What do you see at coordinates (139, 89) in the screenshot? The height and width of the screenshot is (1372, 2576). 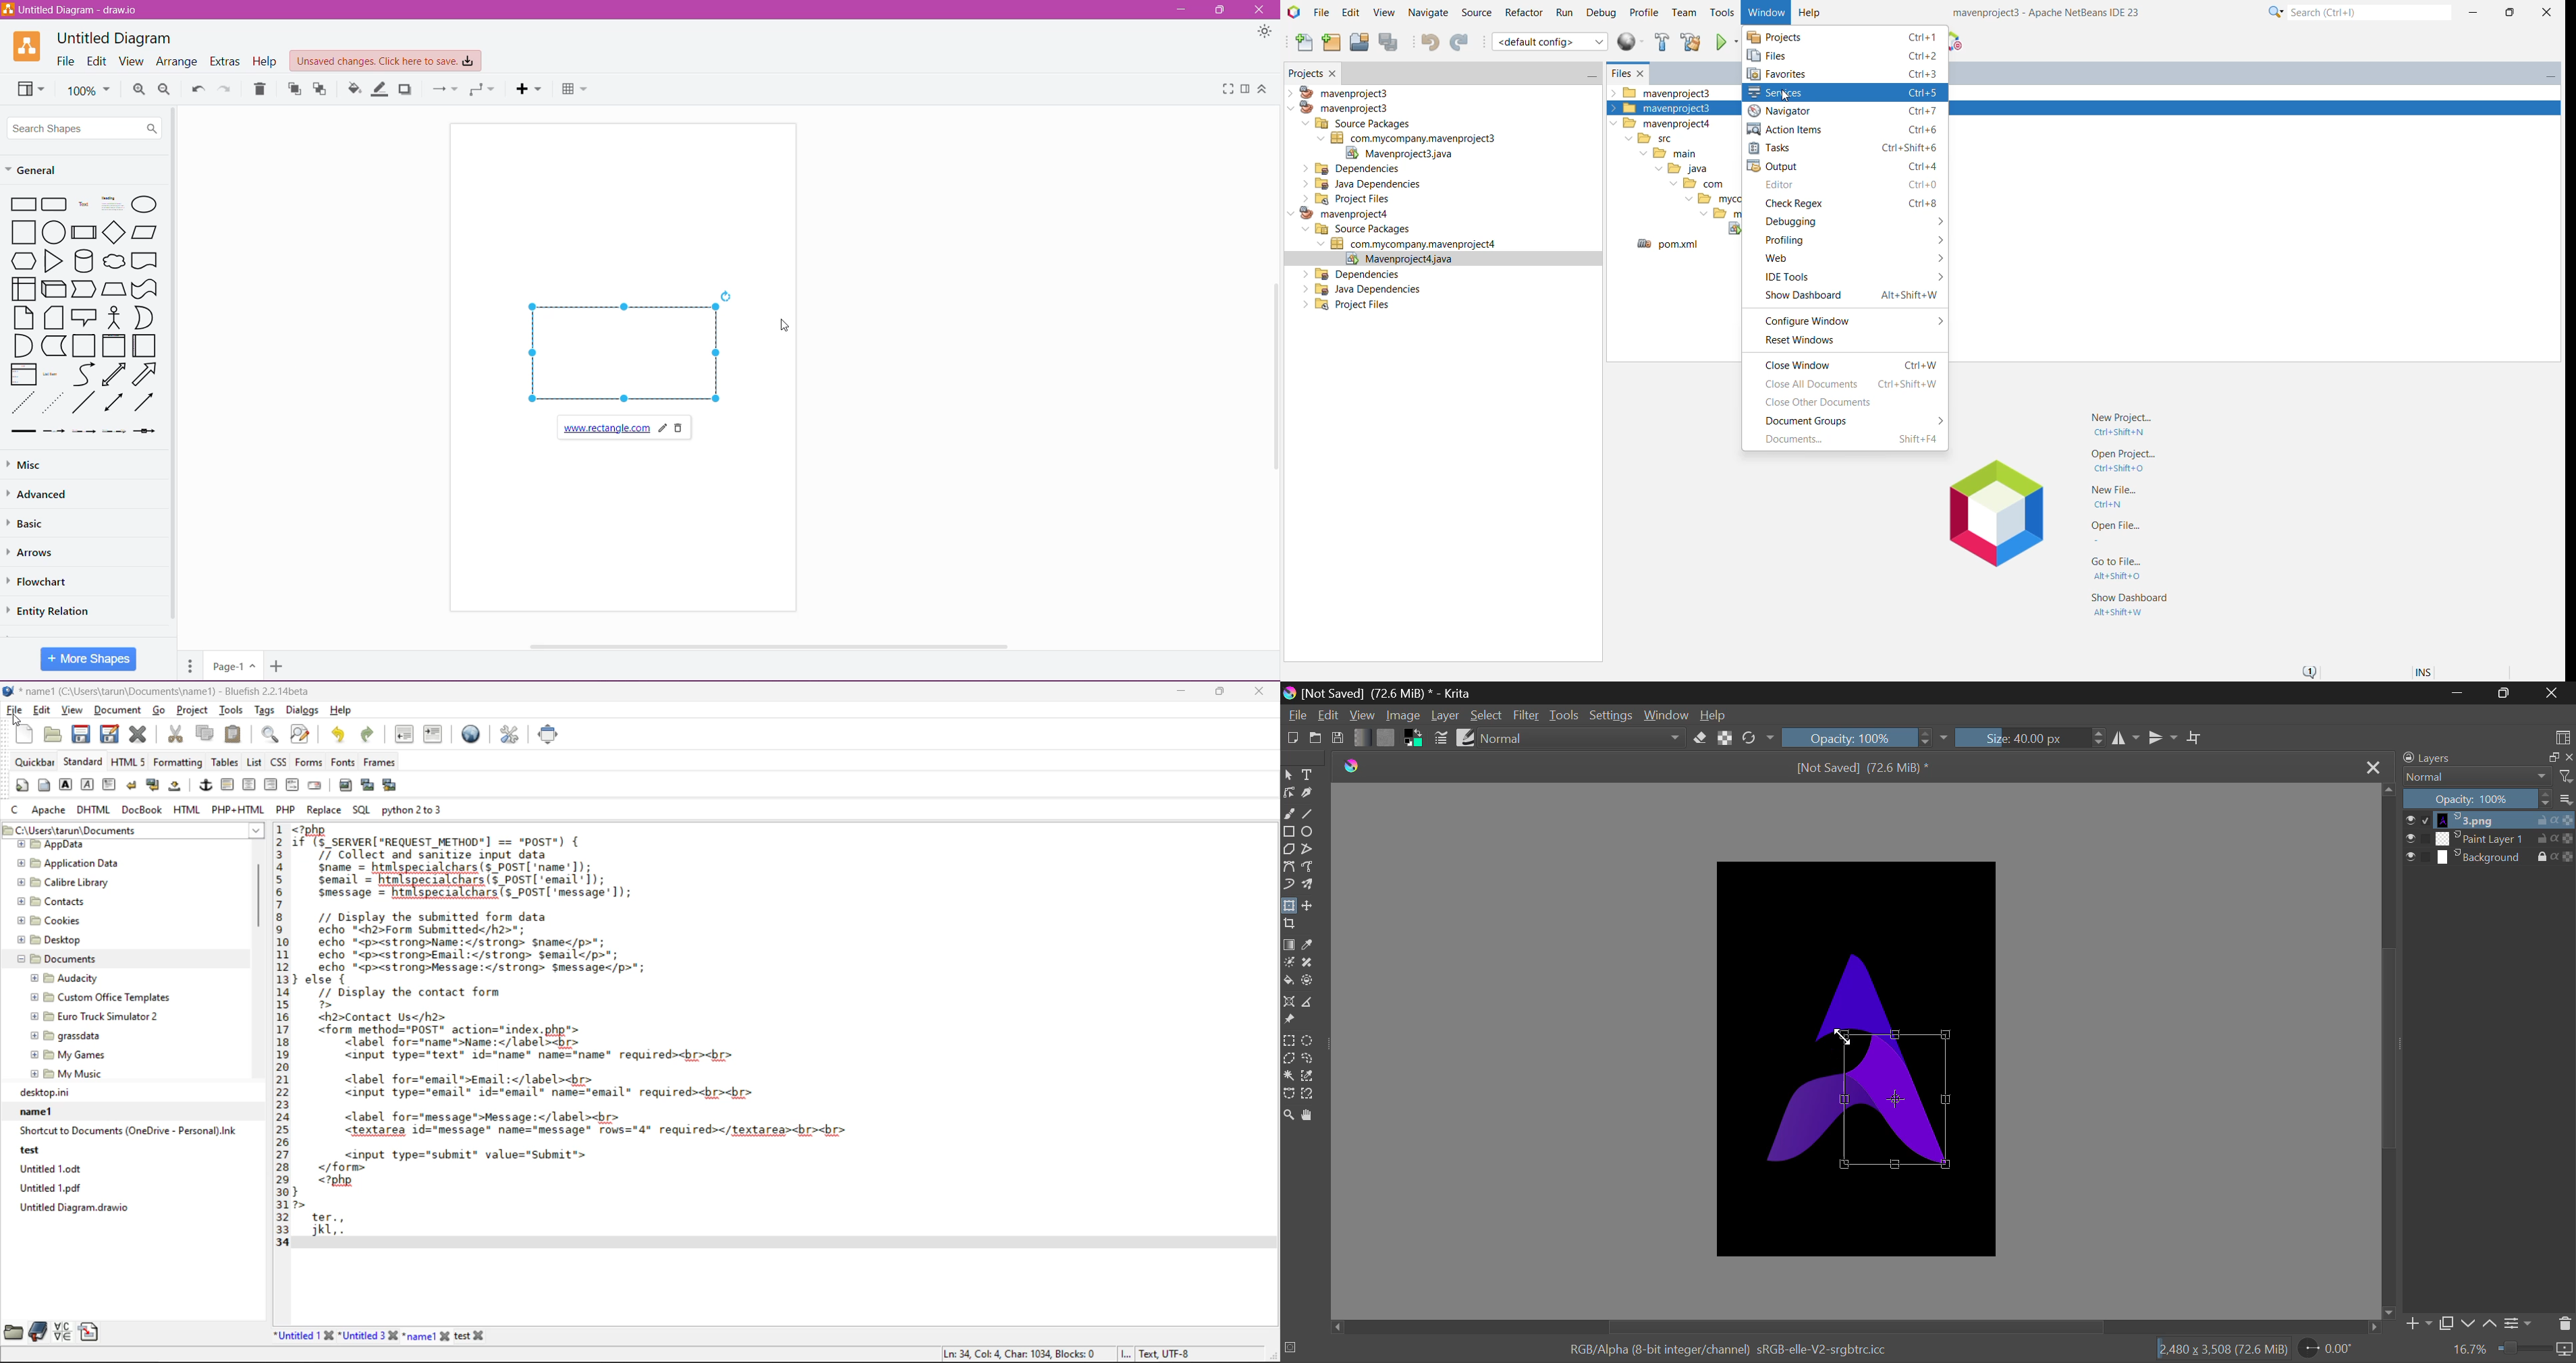 I see `Zoom In` at bounding box center [139, 89].